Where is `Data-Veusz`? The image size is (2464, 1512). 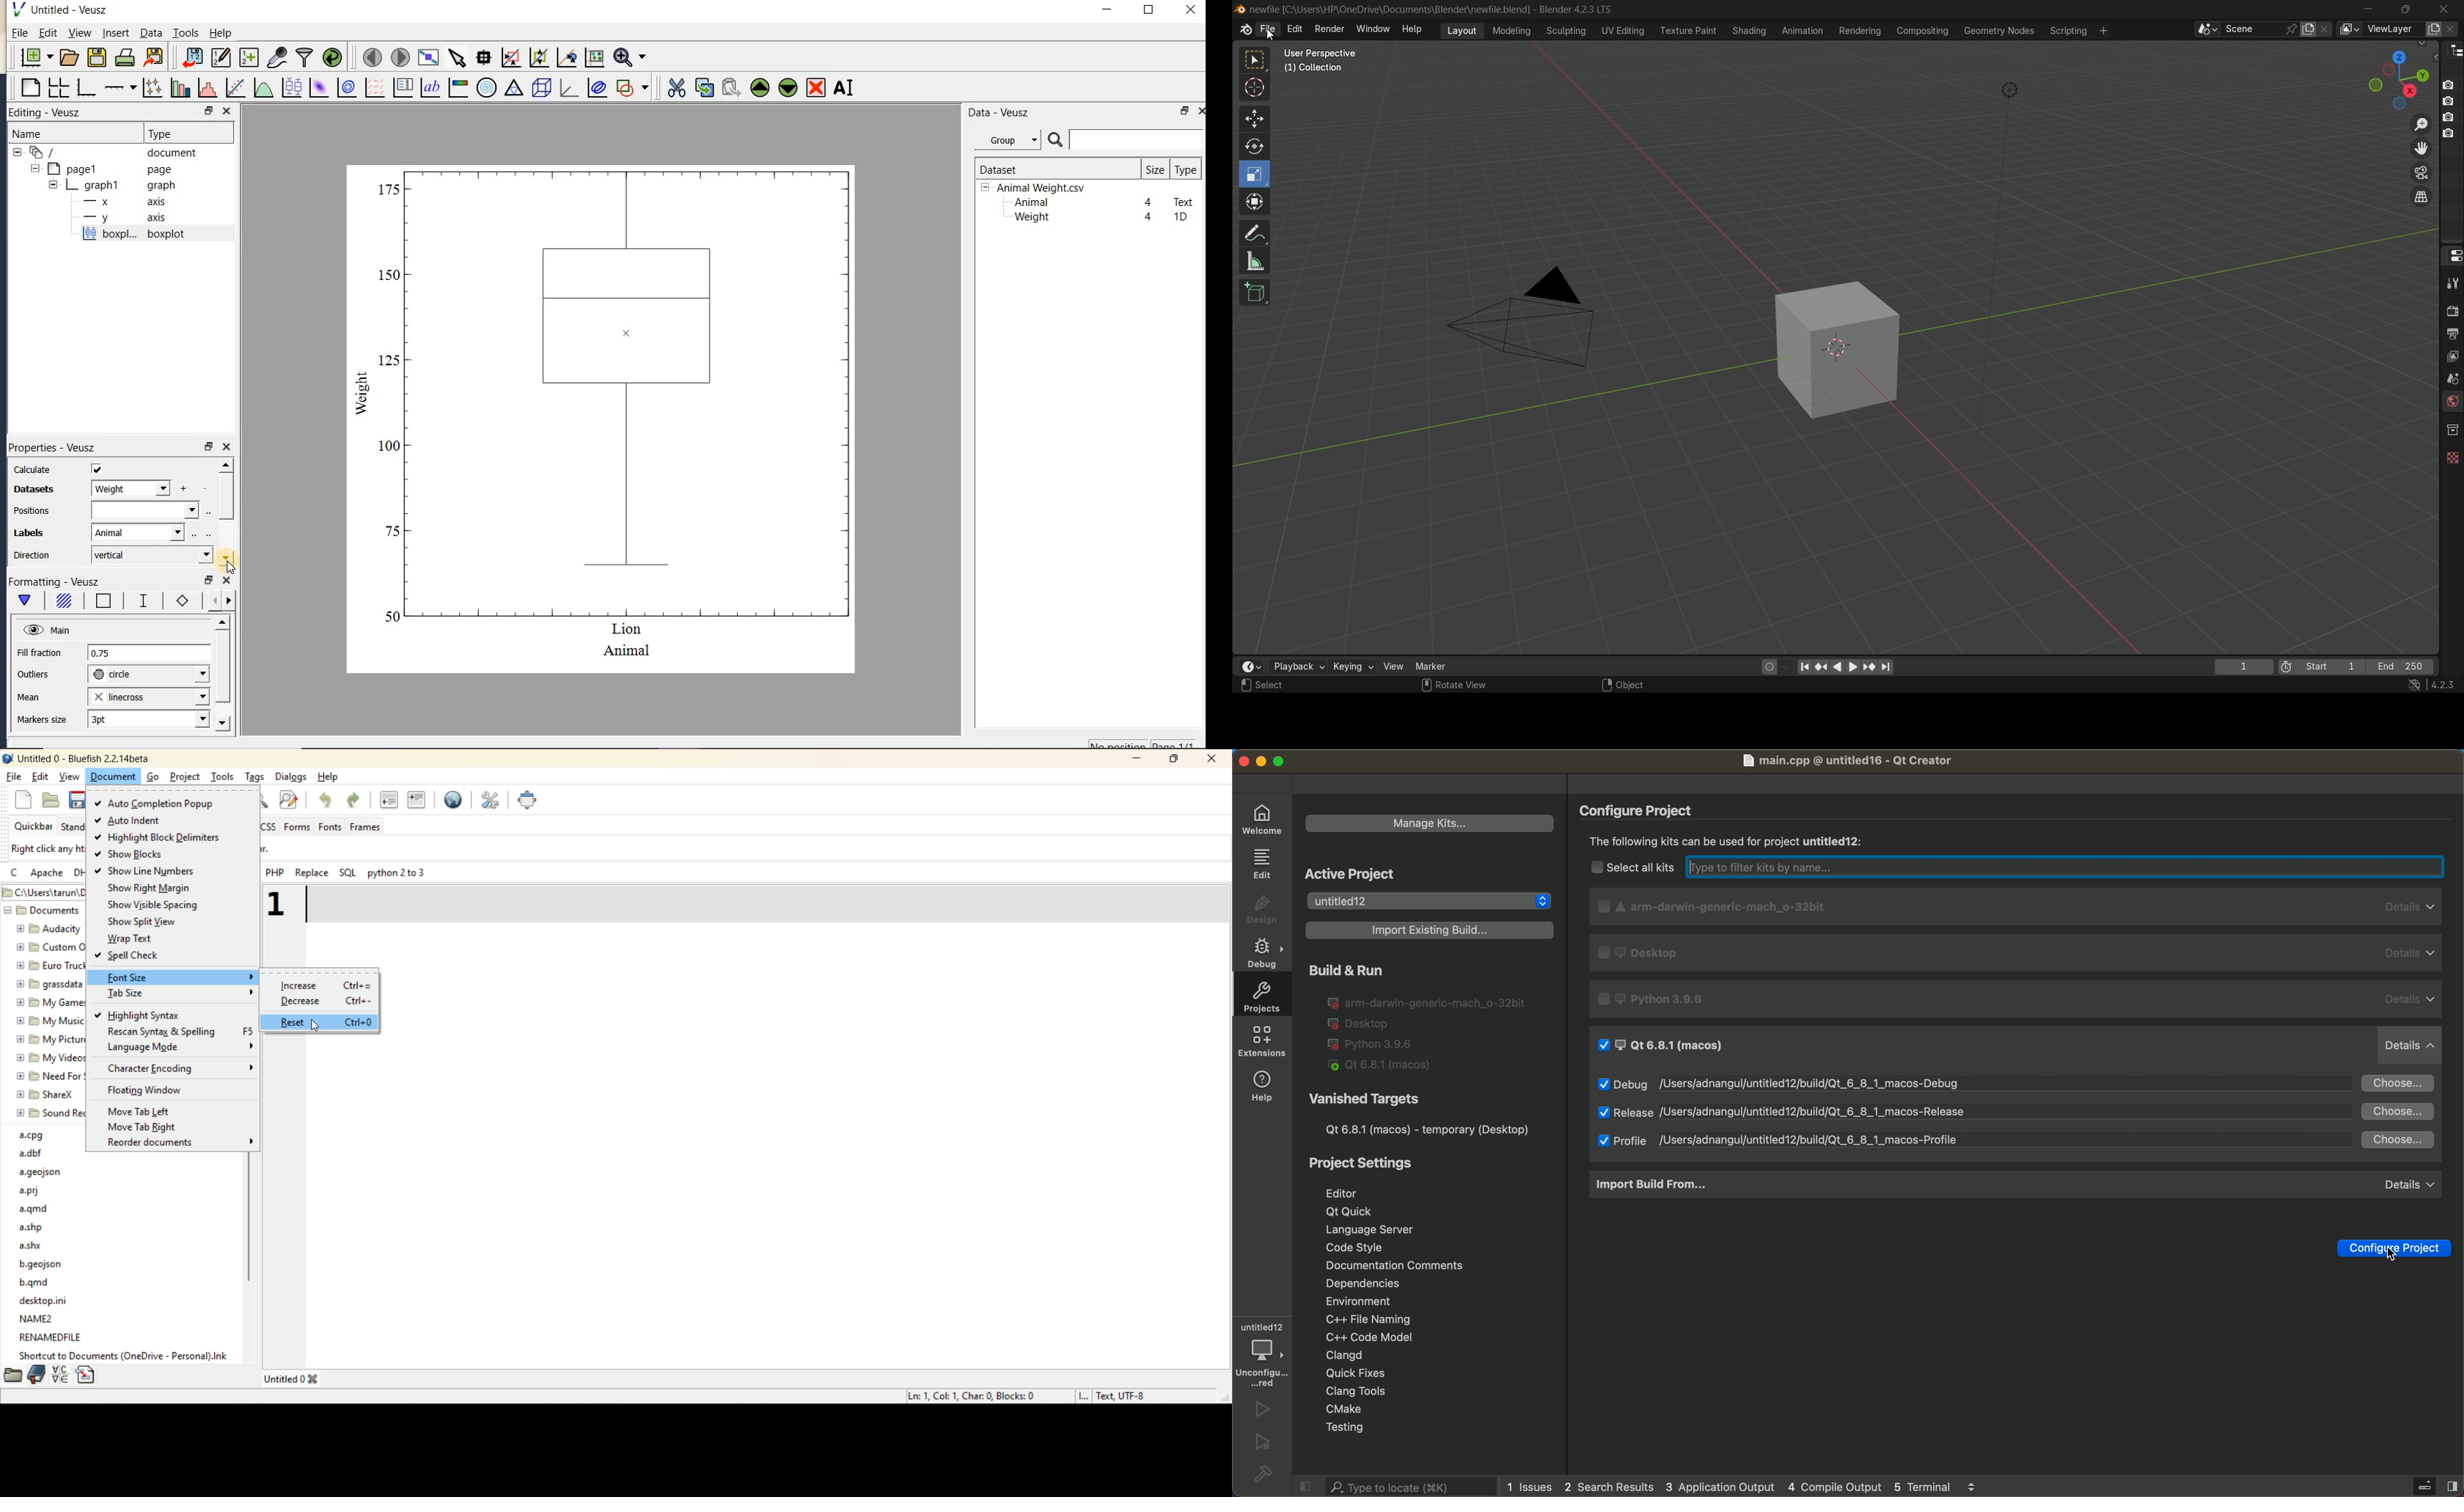
Data-Veusz is located at coordinates (999, 113).